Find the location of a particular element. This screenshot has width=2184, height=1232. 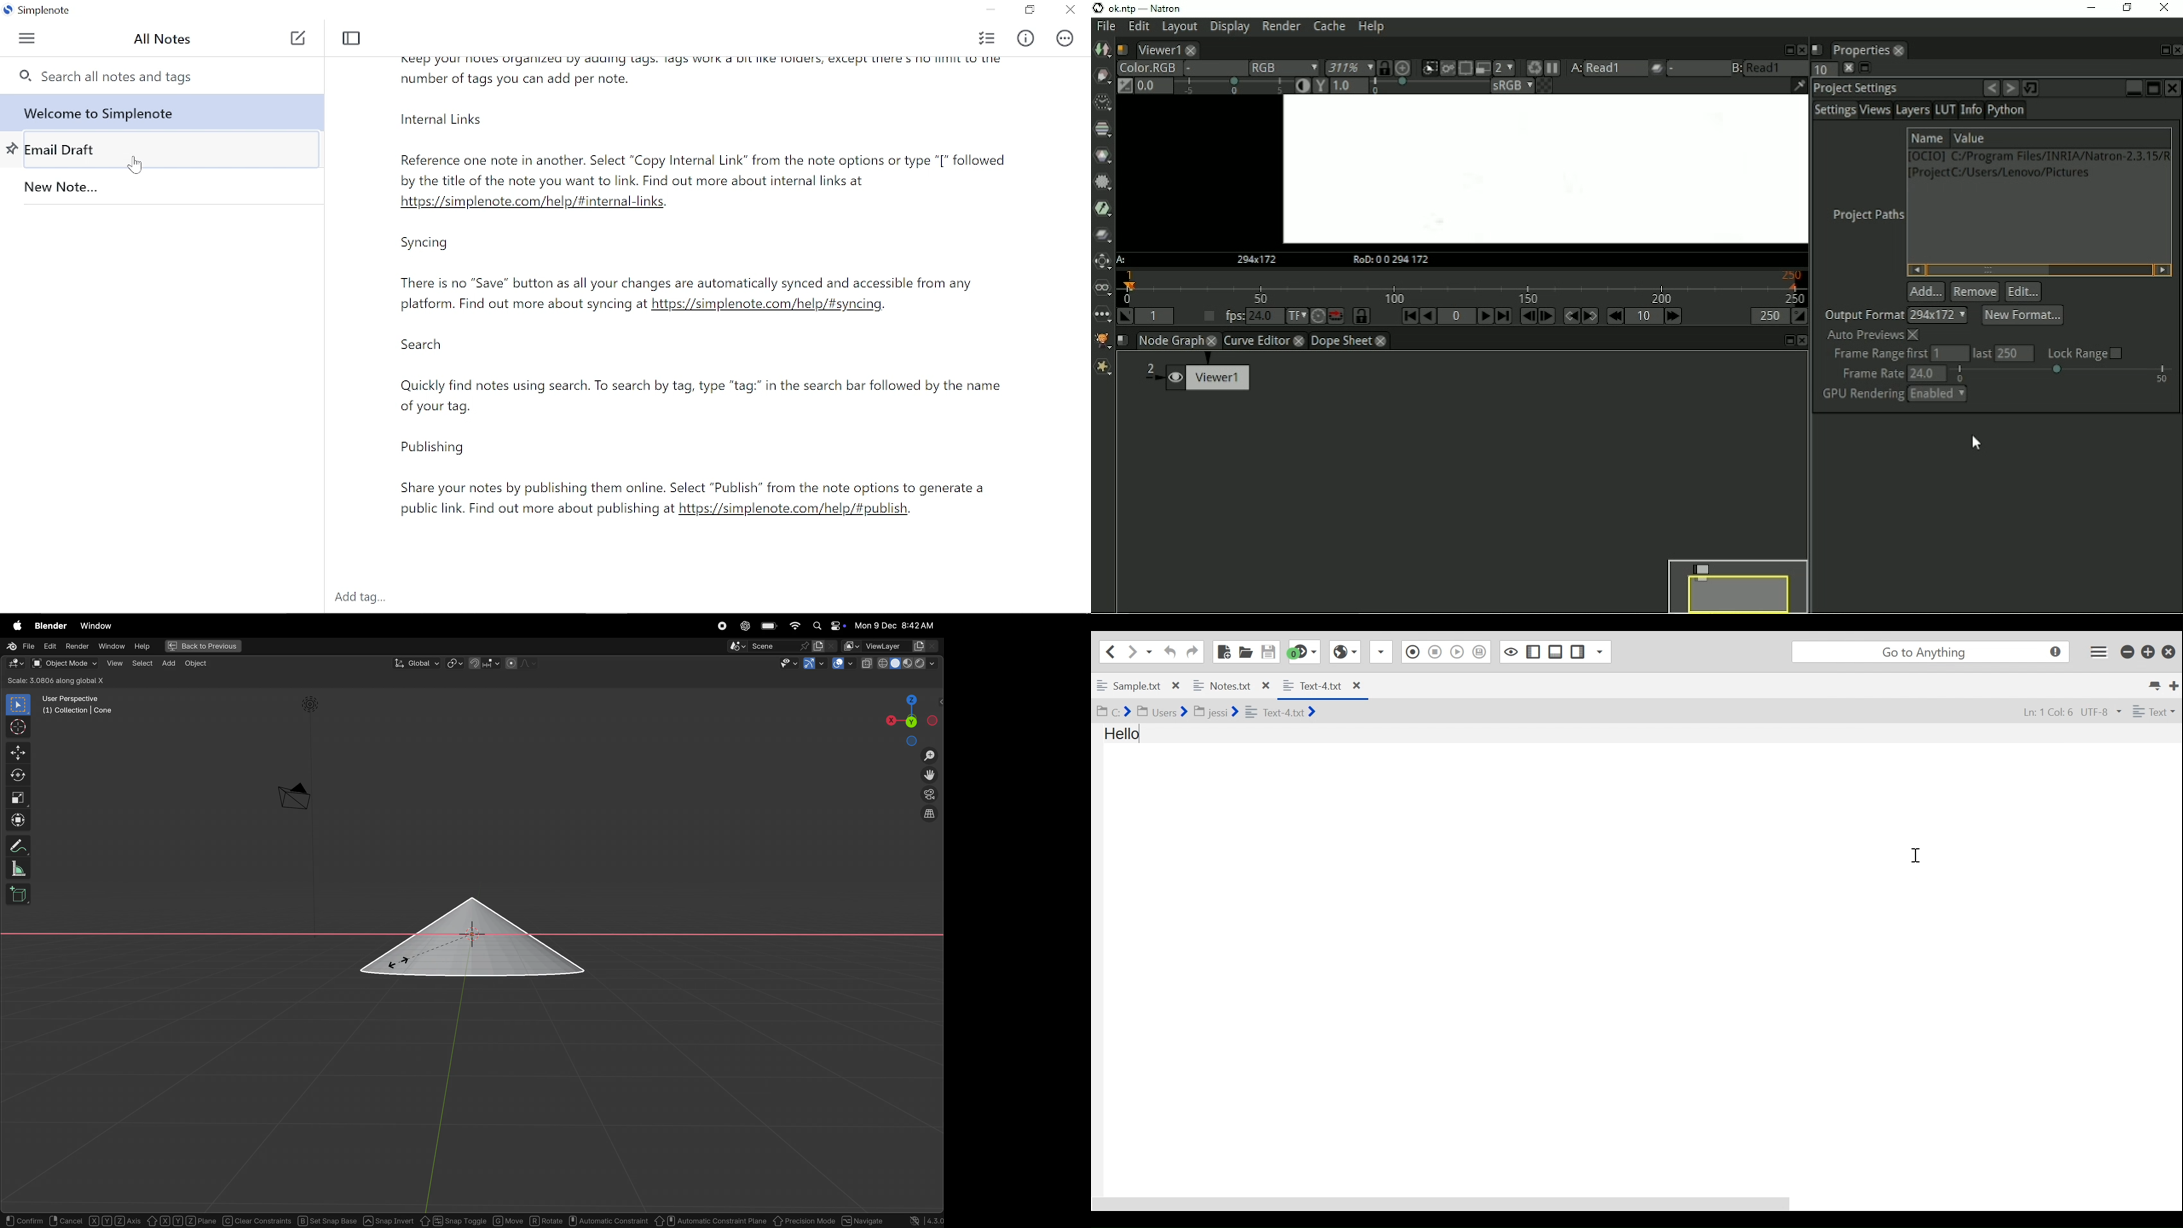

cursor is located at coordinates (1916, 855).